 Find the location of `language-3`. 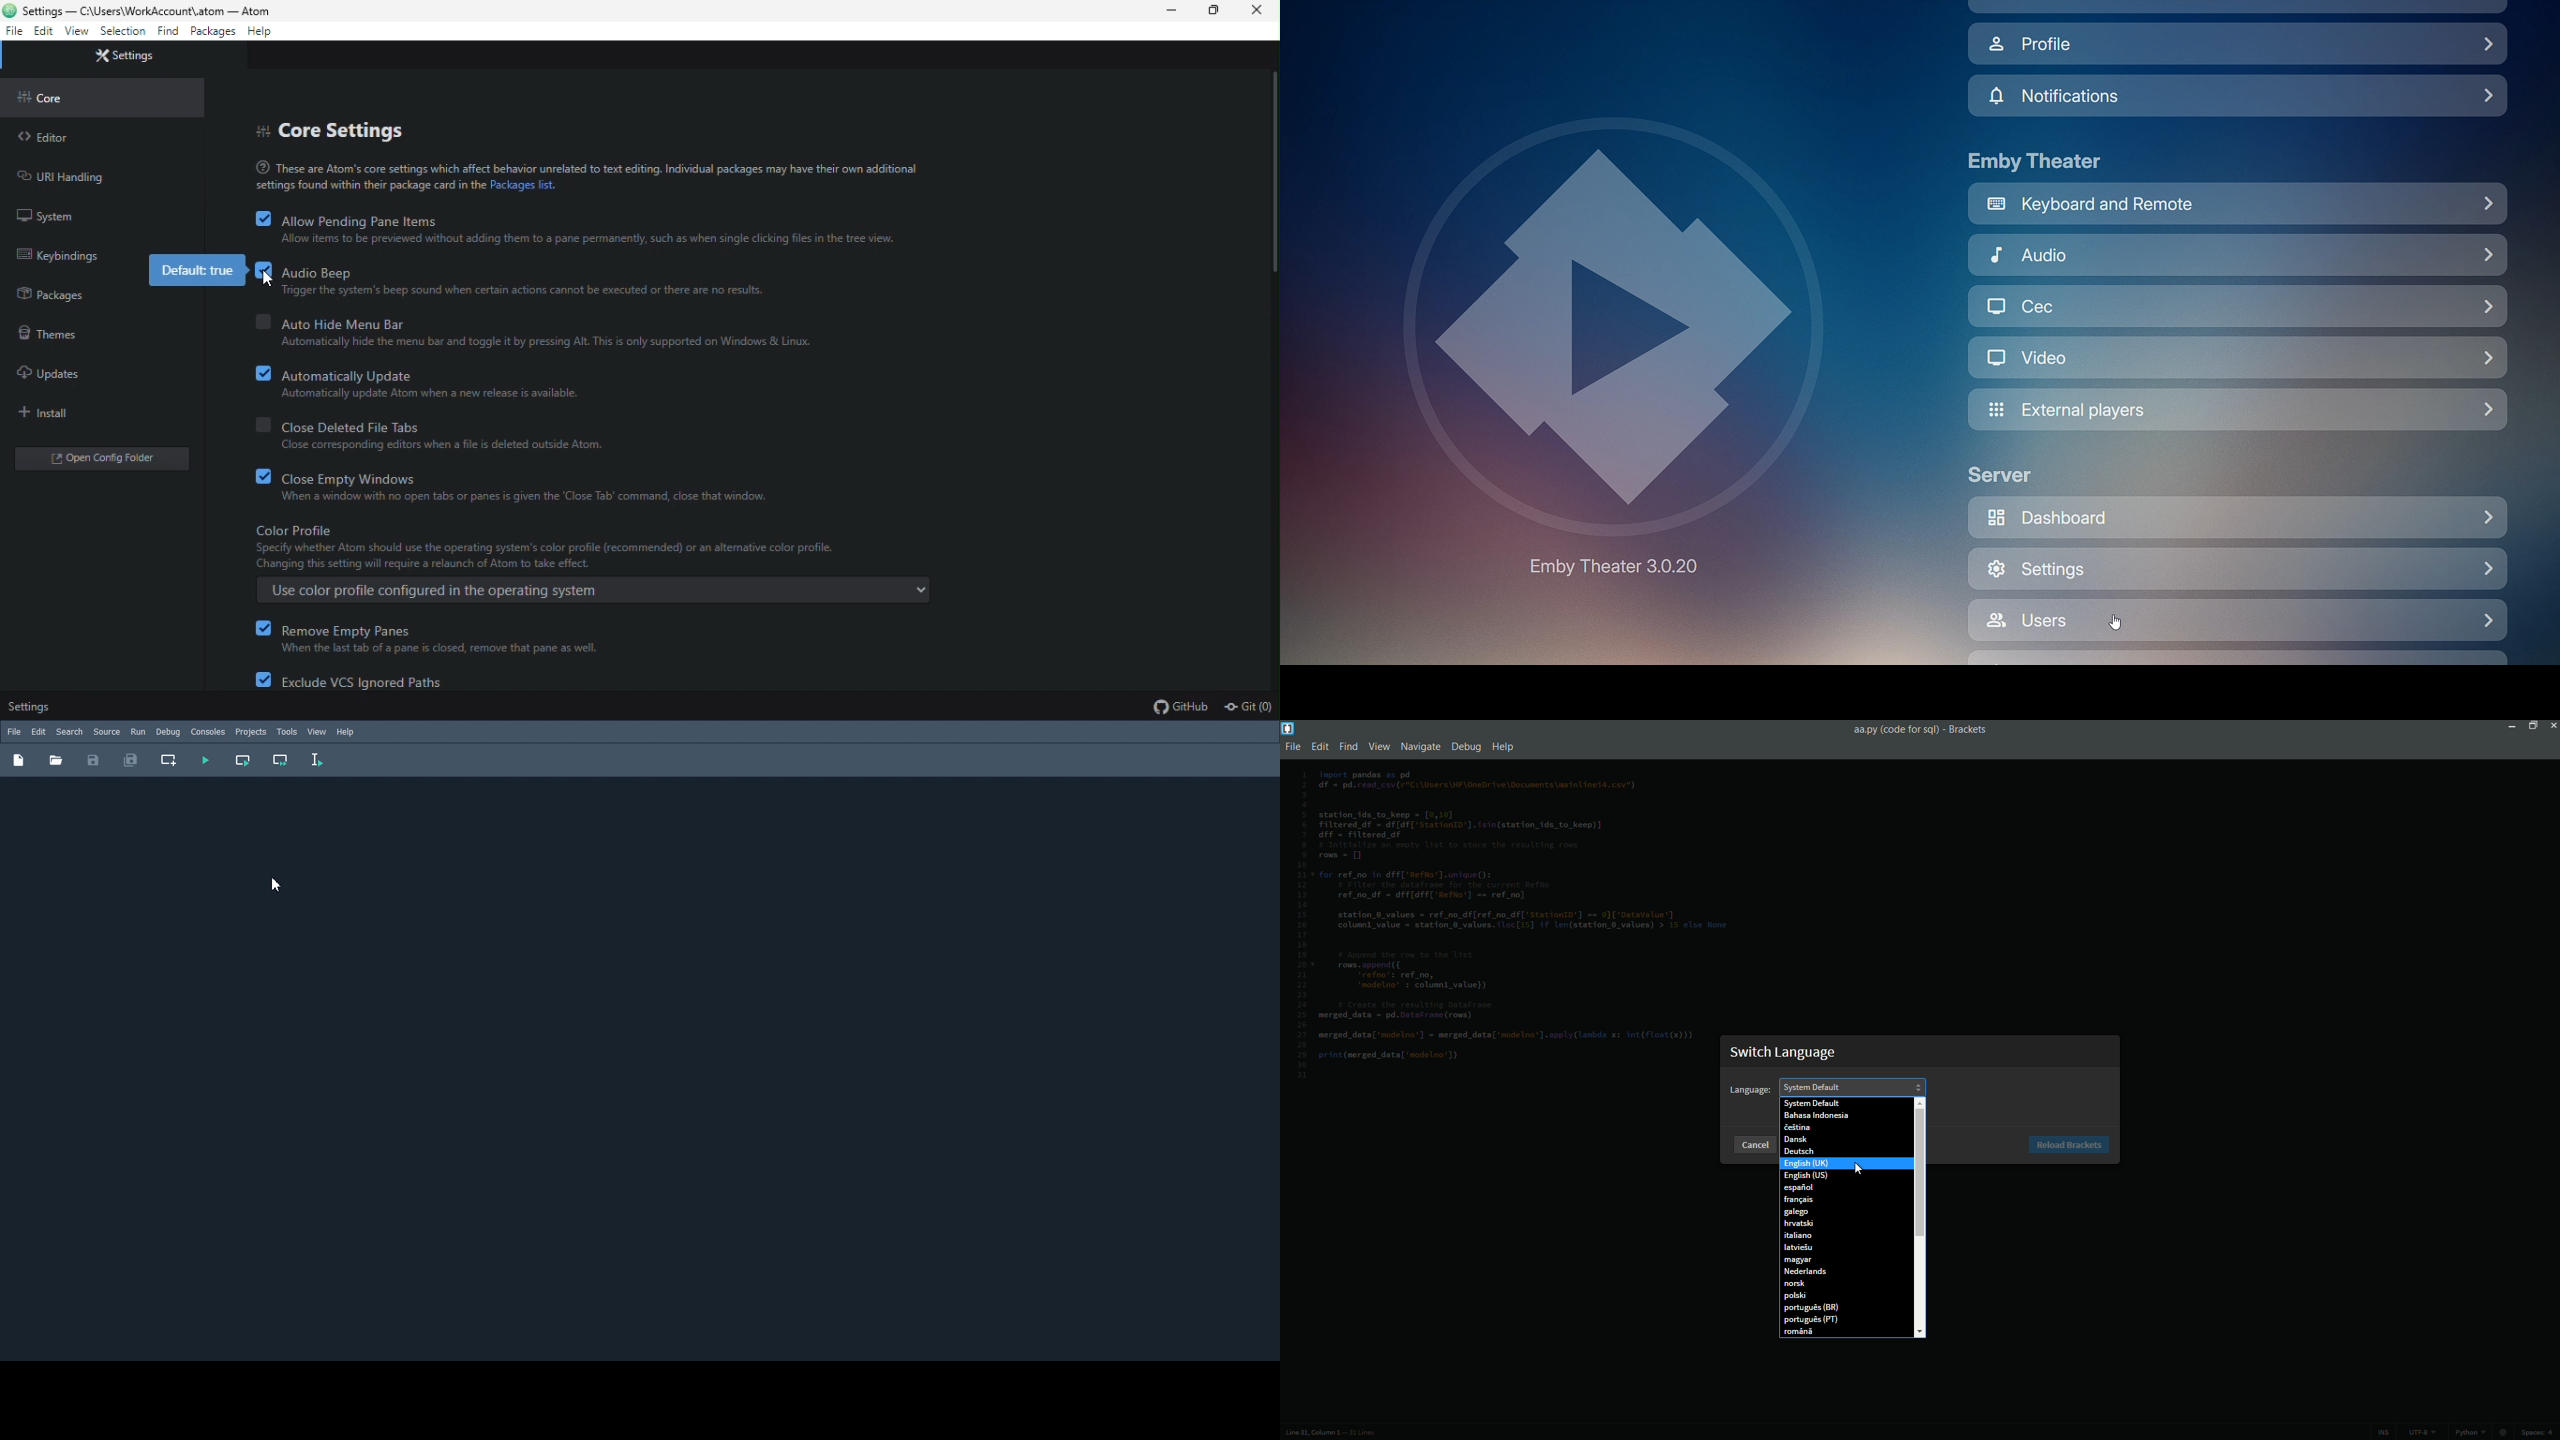

language-3 is located at coordinates (1795, 1139).